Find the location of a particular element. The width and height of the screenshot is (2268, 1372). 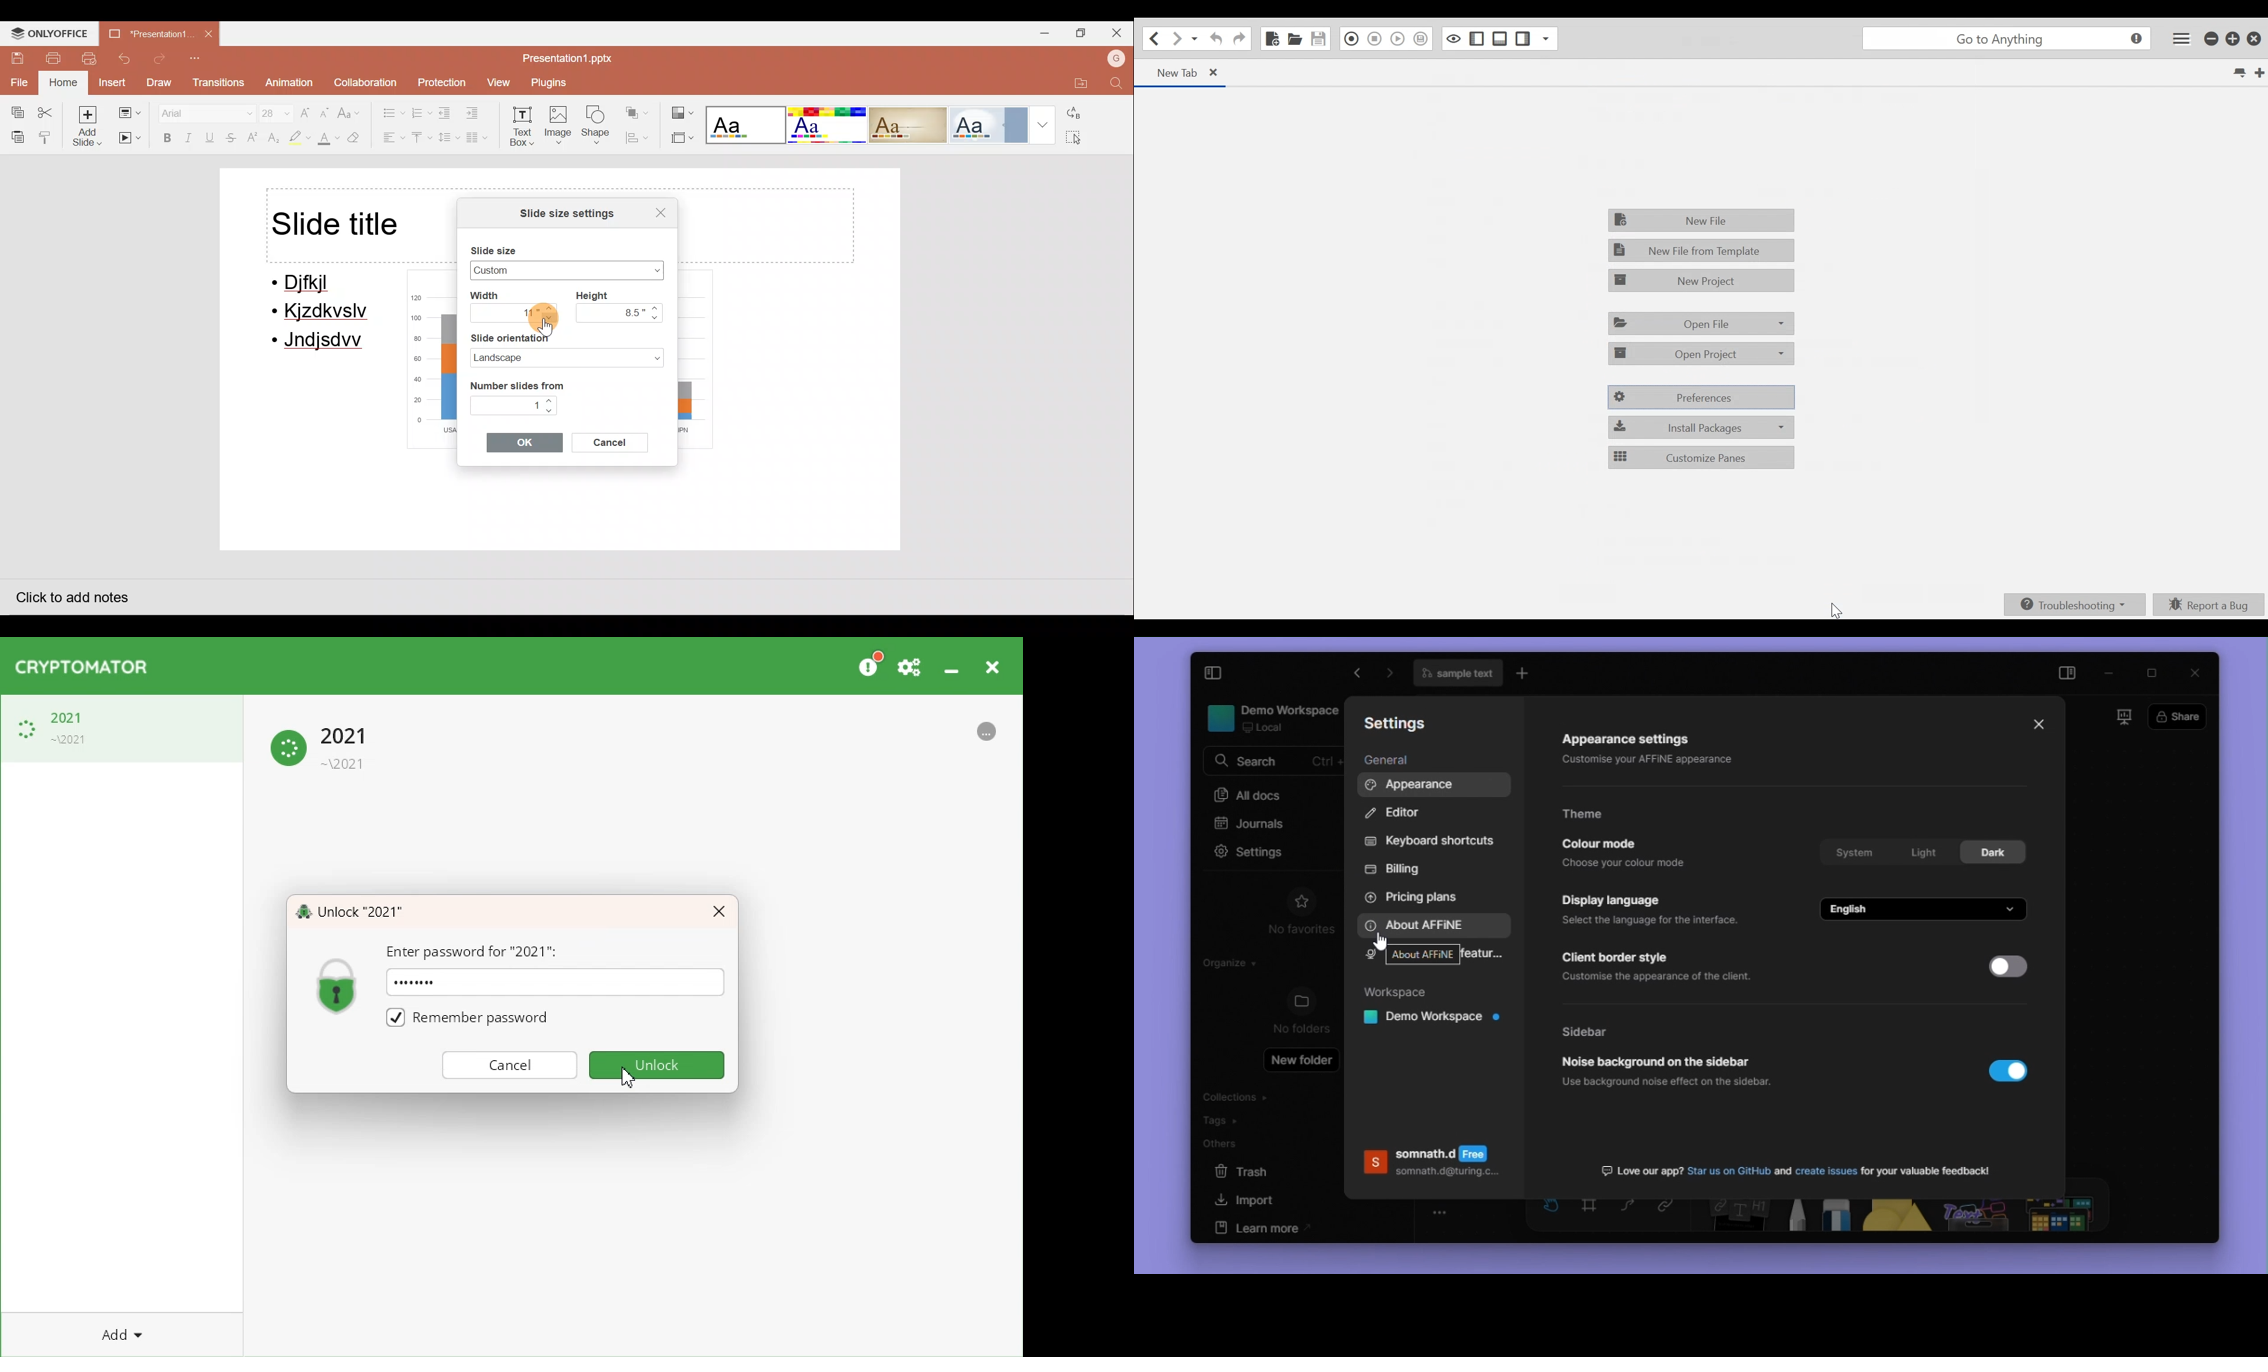

Dark is located at coordinates (1994, 852).